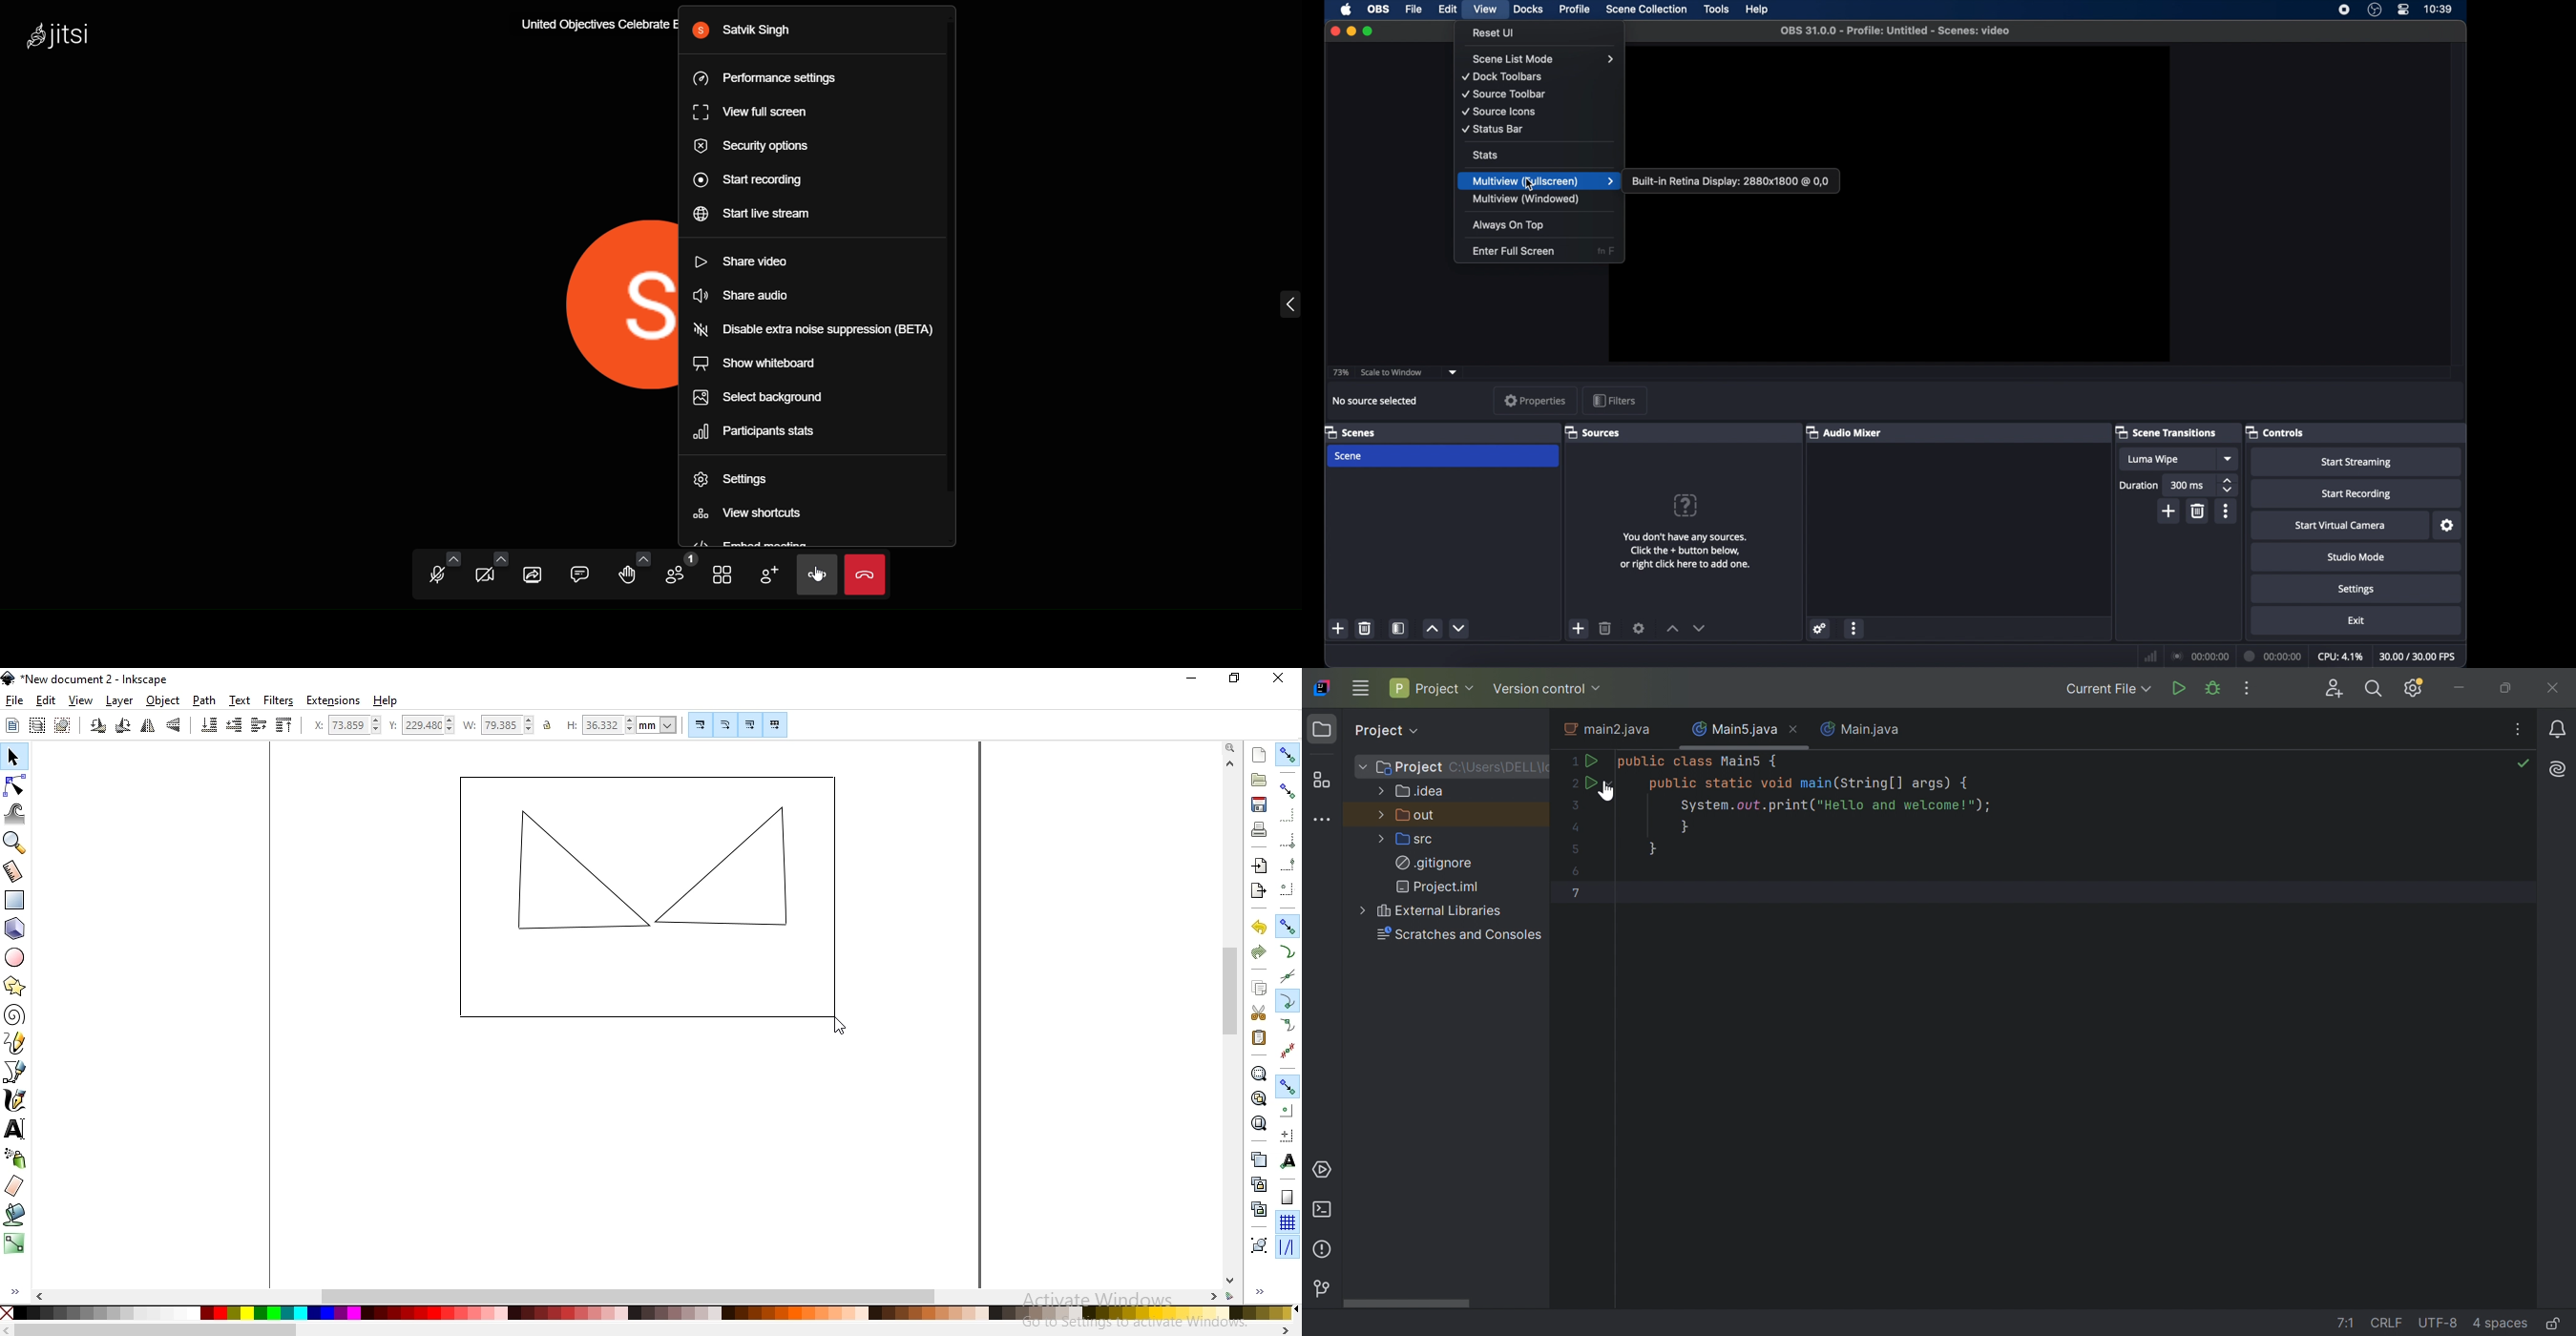 The image size is (2576, 1344). I want to click on enable snapping, so click(1288, 755).